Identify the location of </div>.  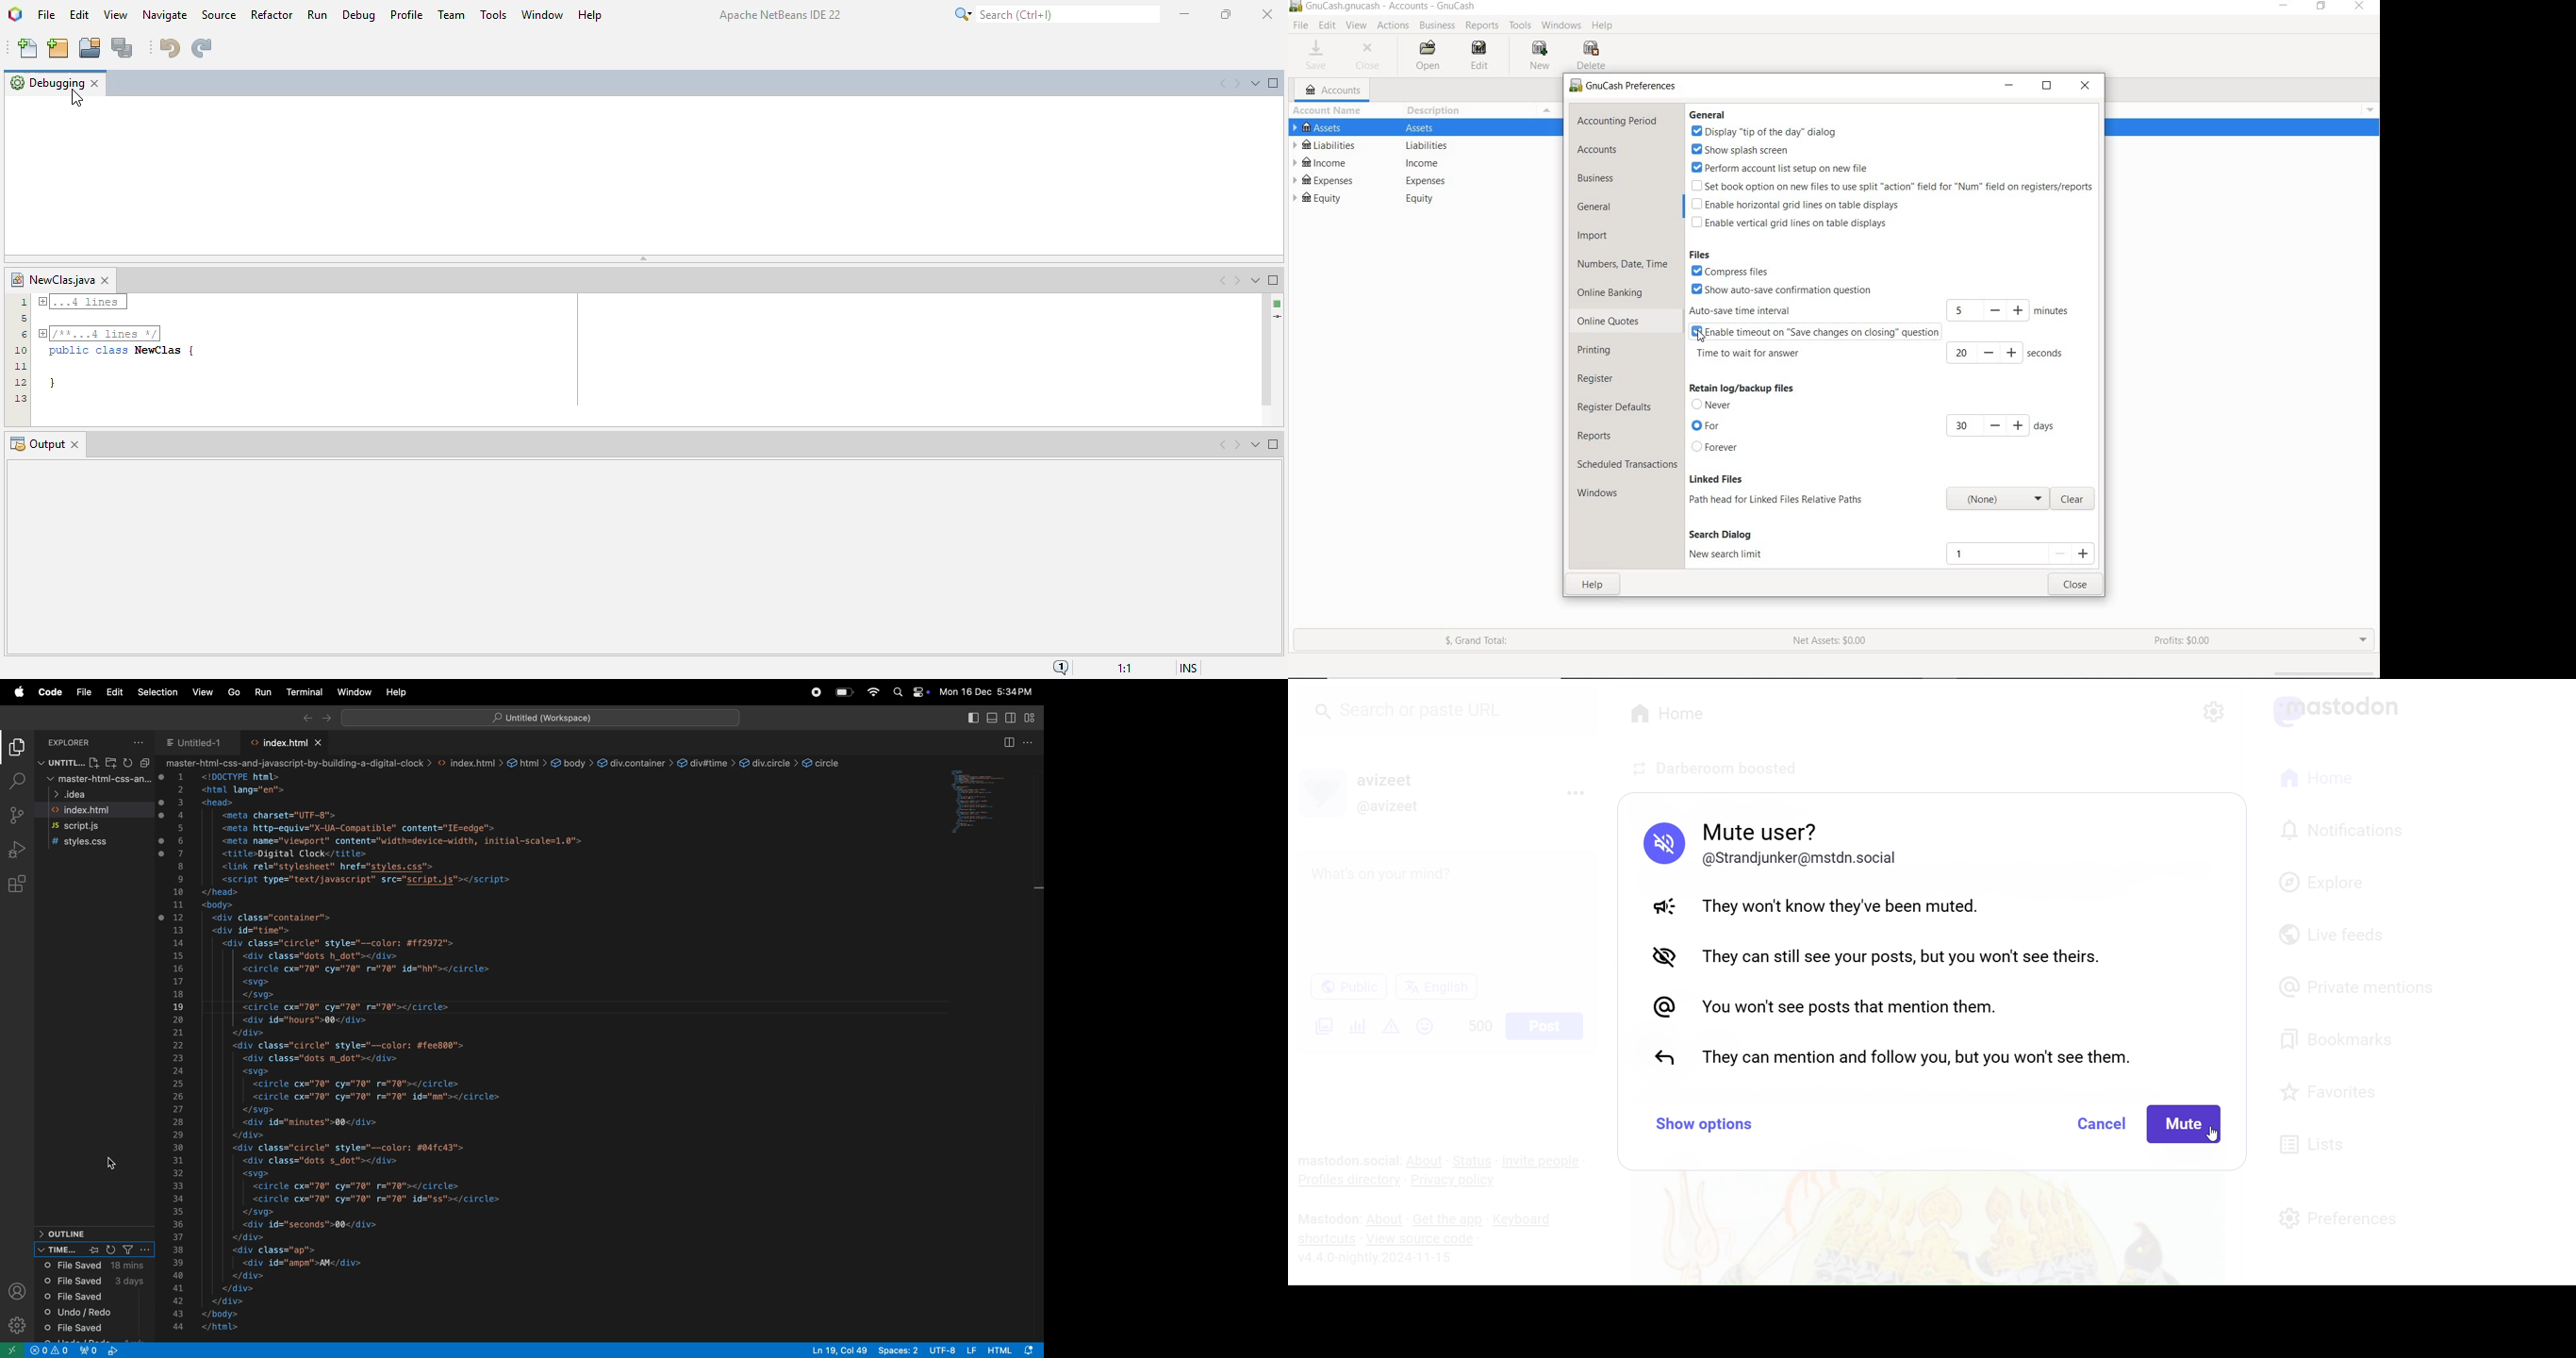
(251, 1134).